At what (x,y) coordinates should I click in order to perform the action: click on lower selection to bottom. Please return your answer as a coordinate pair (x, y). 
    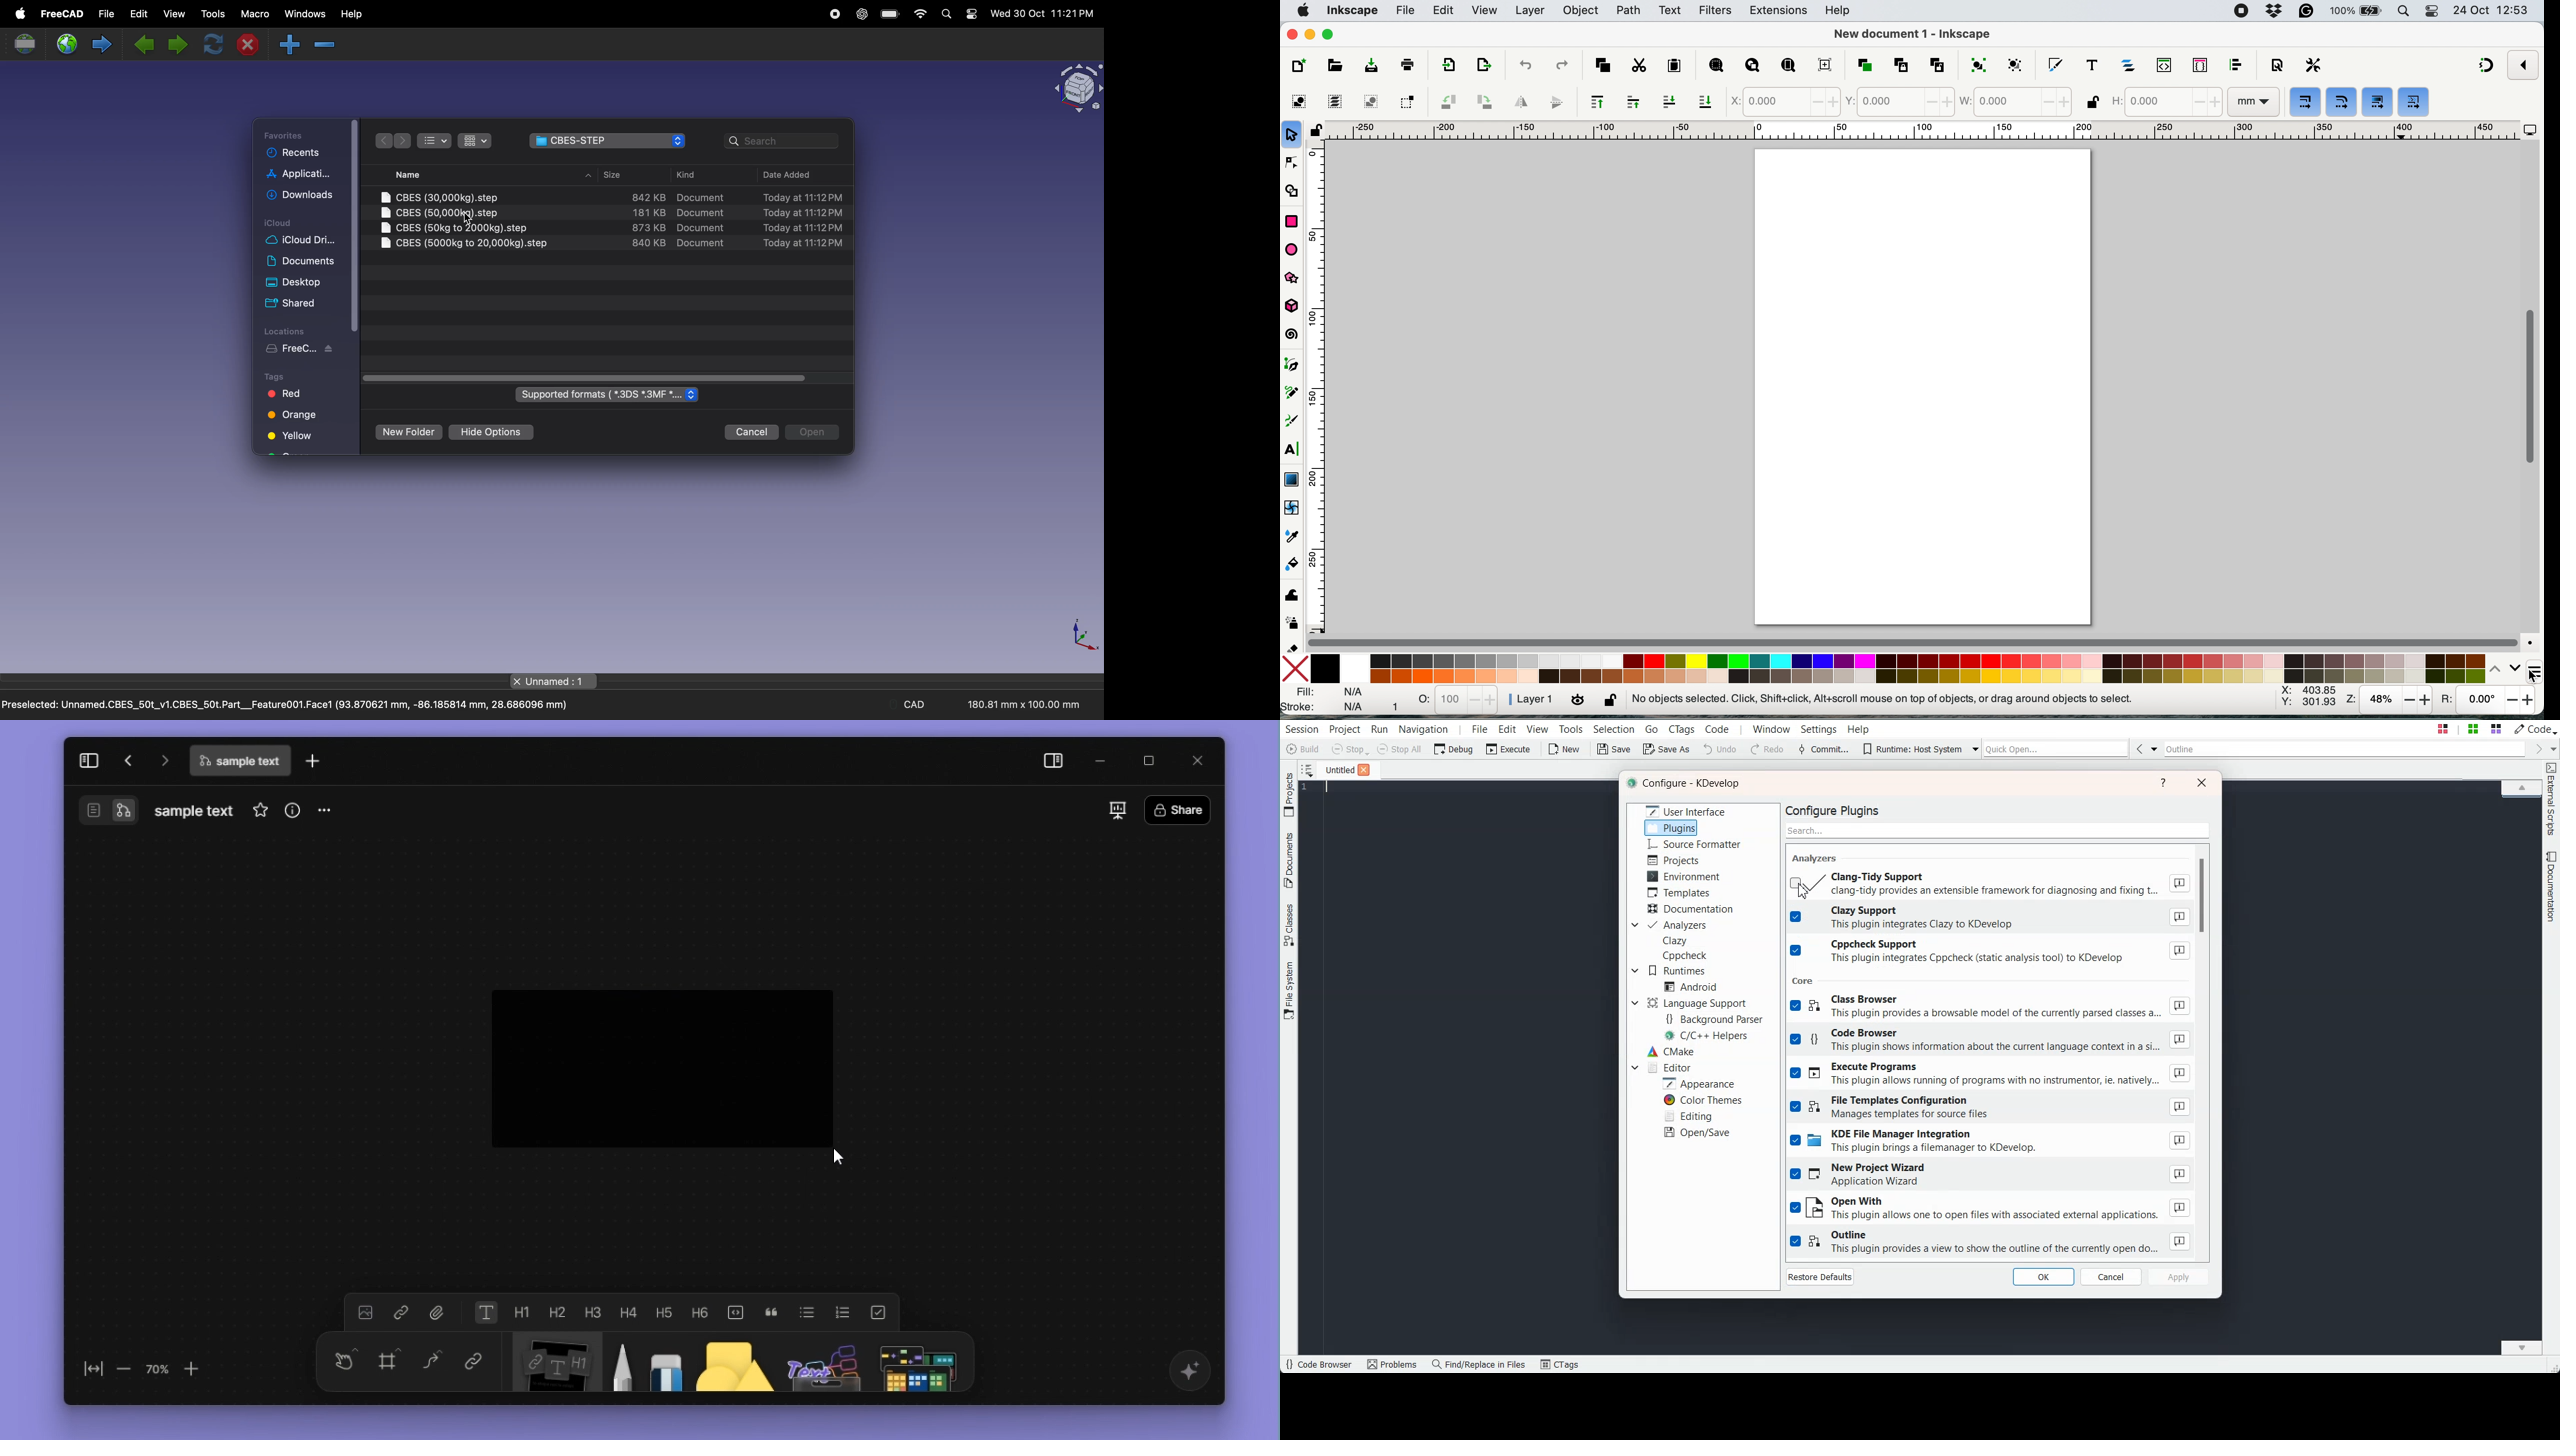
    Looking at the image, I should click on (1705, 101).